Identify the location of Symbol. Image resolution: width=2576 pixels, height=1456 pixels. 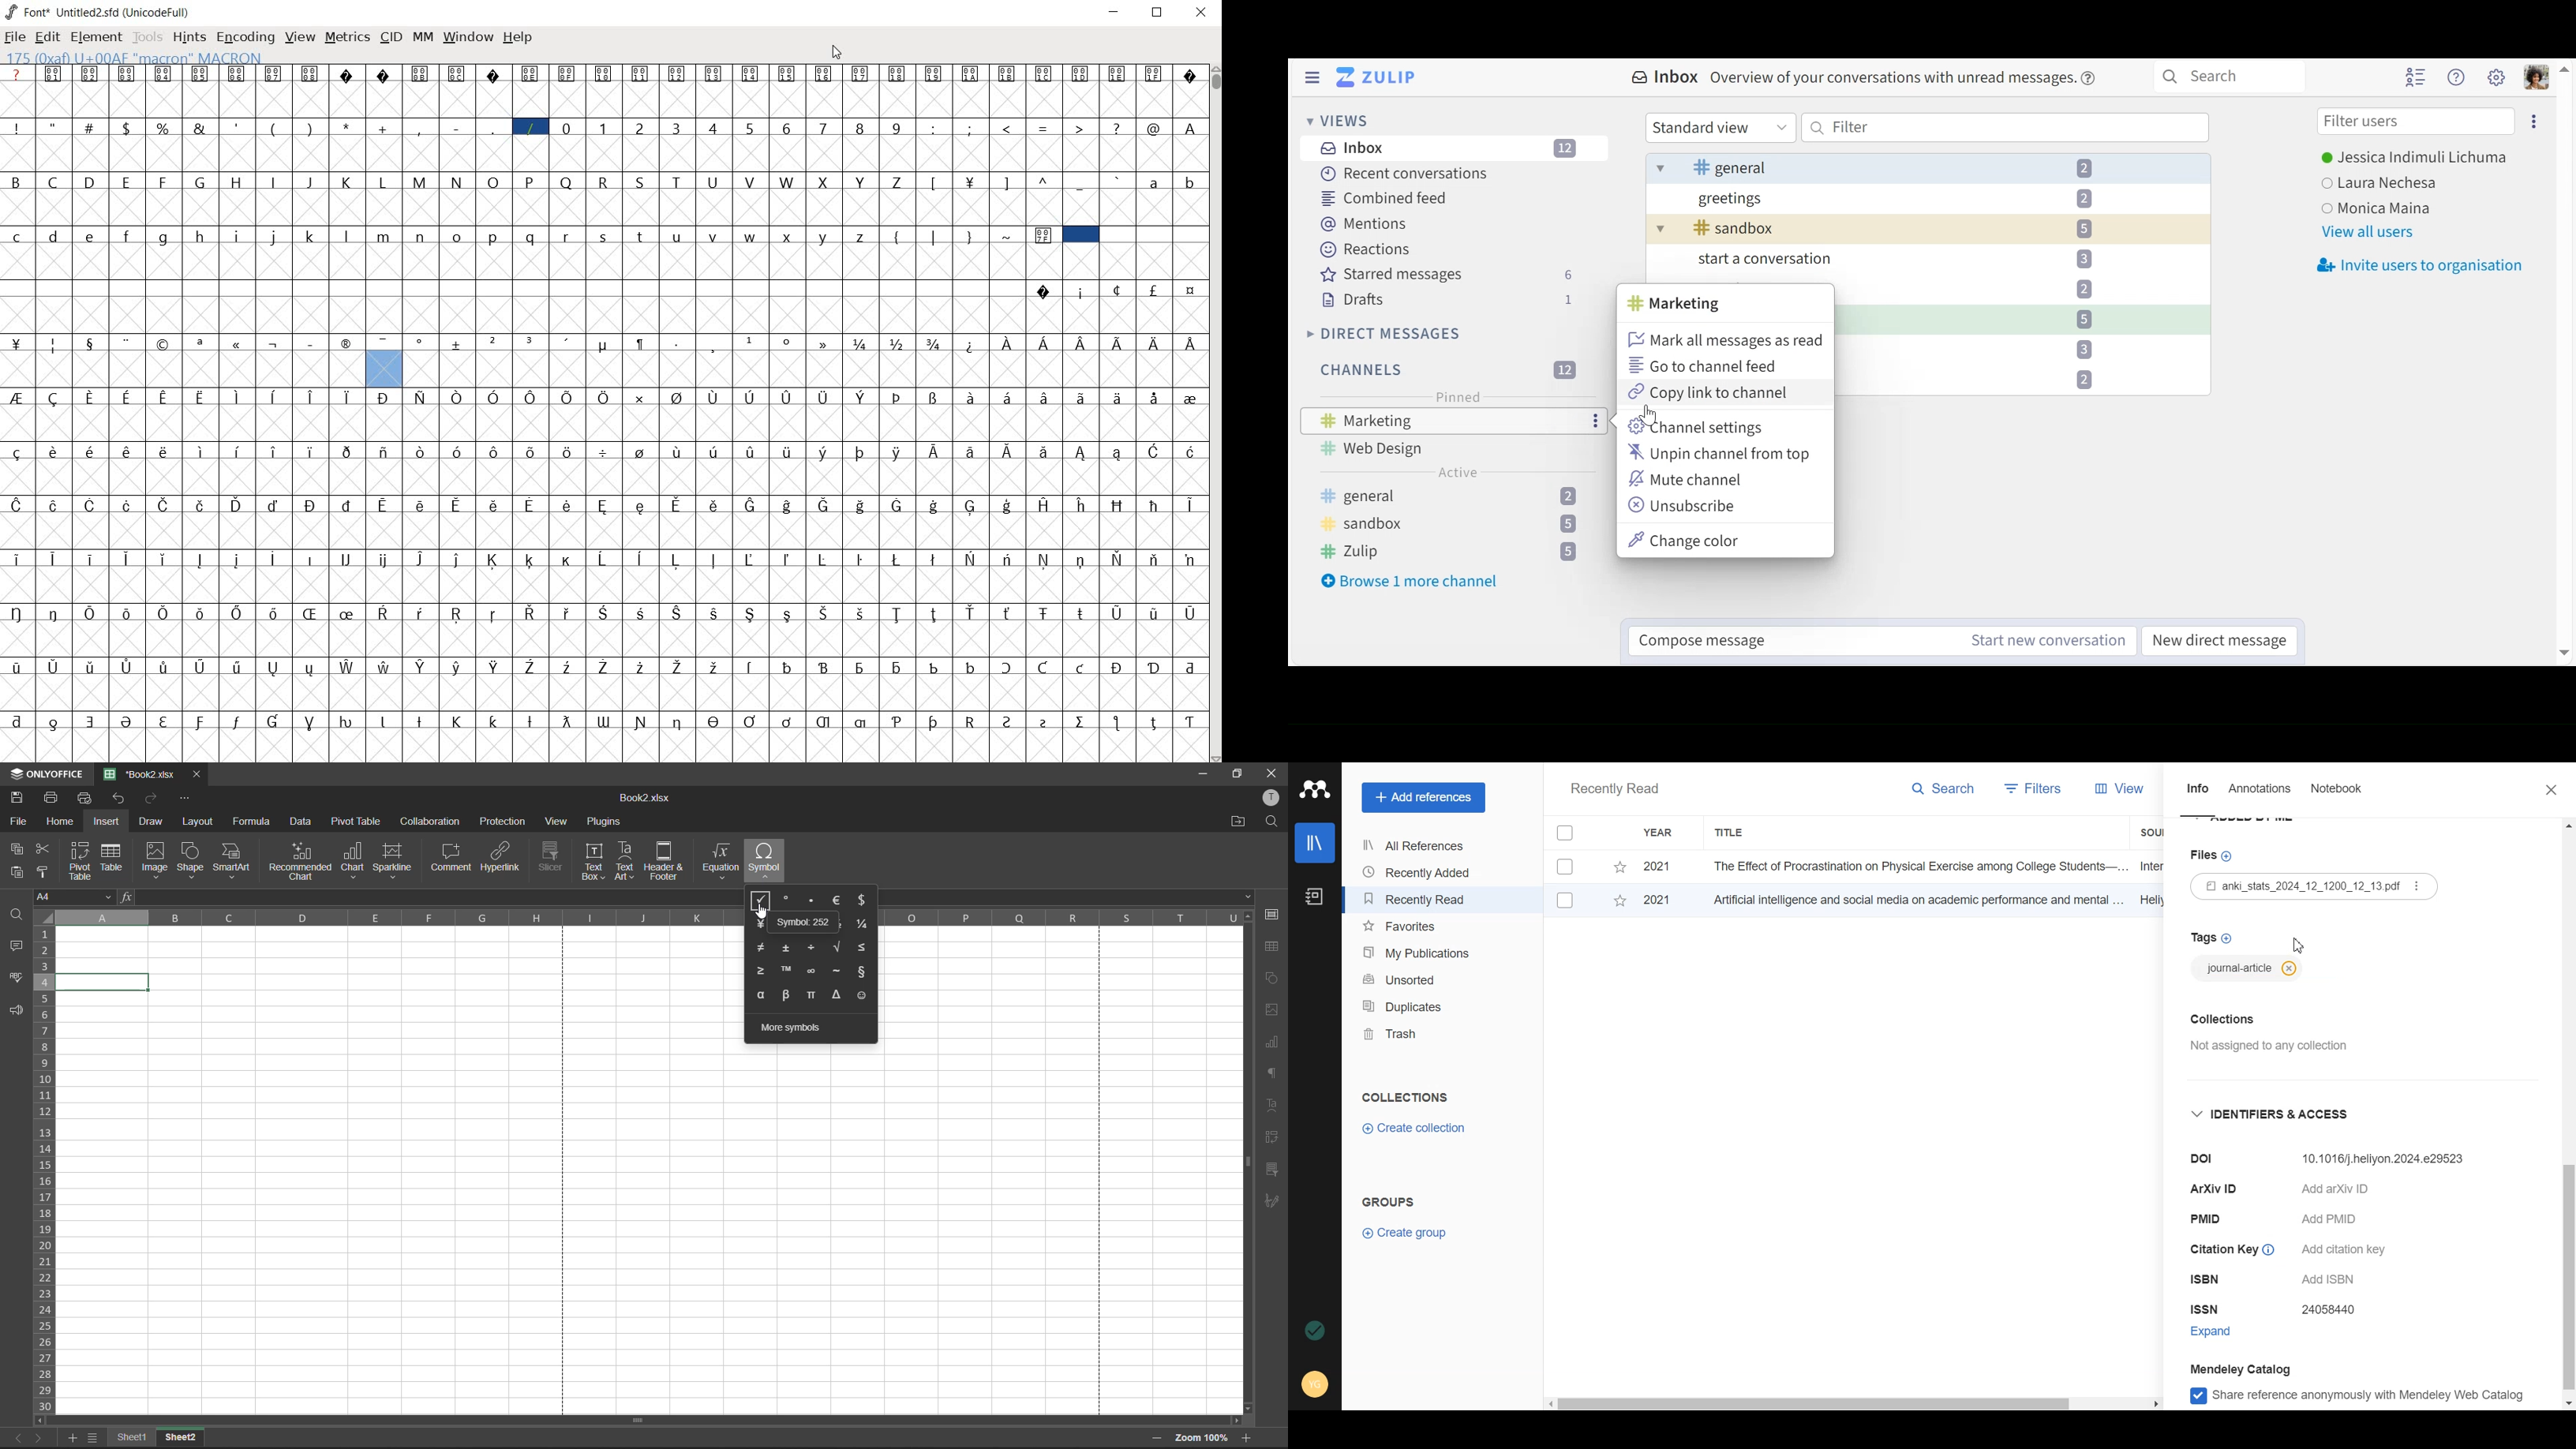
(823, 396).